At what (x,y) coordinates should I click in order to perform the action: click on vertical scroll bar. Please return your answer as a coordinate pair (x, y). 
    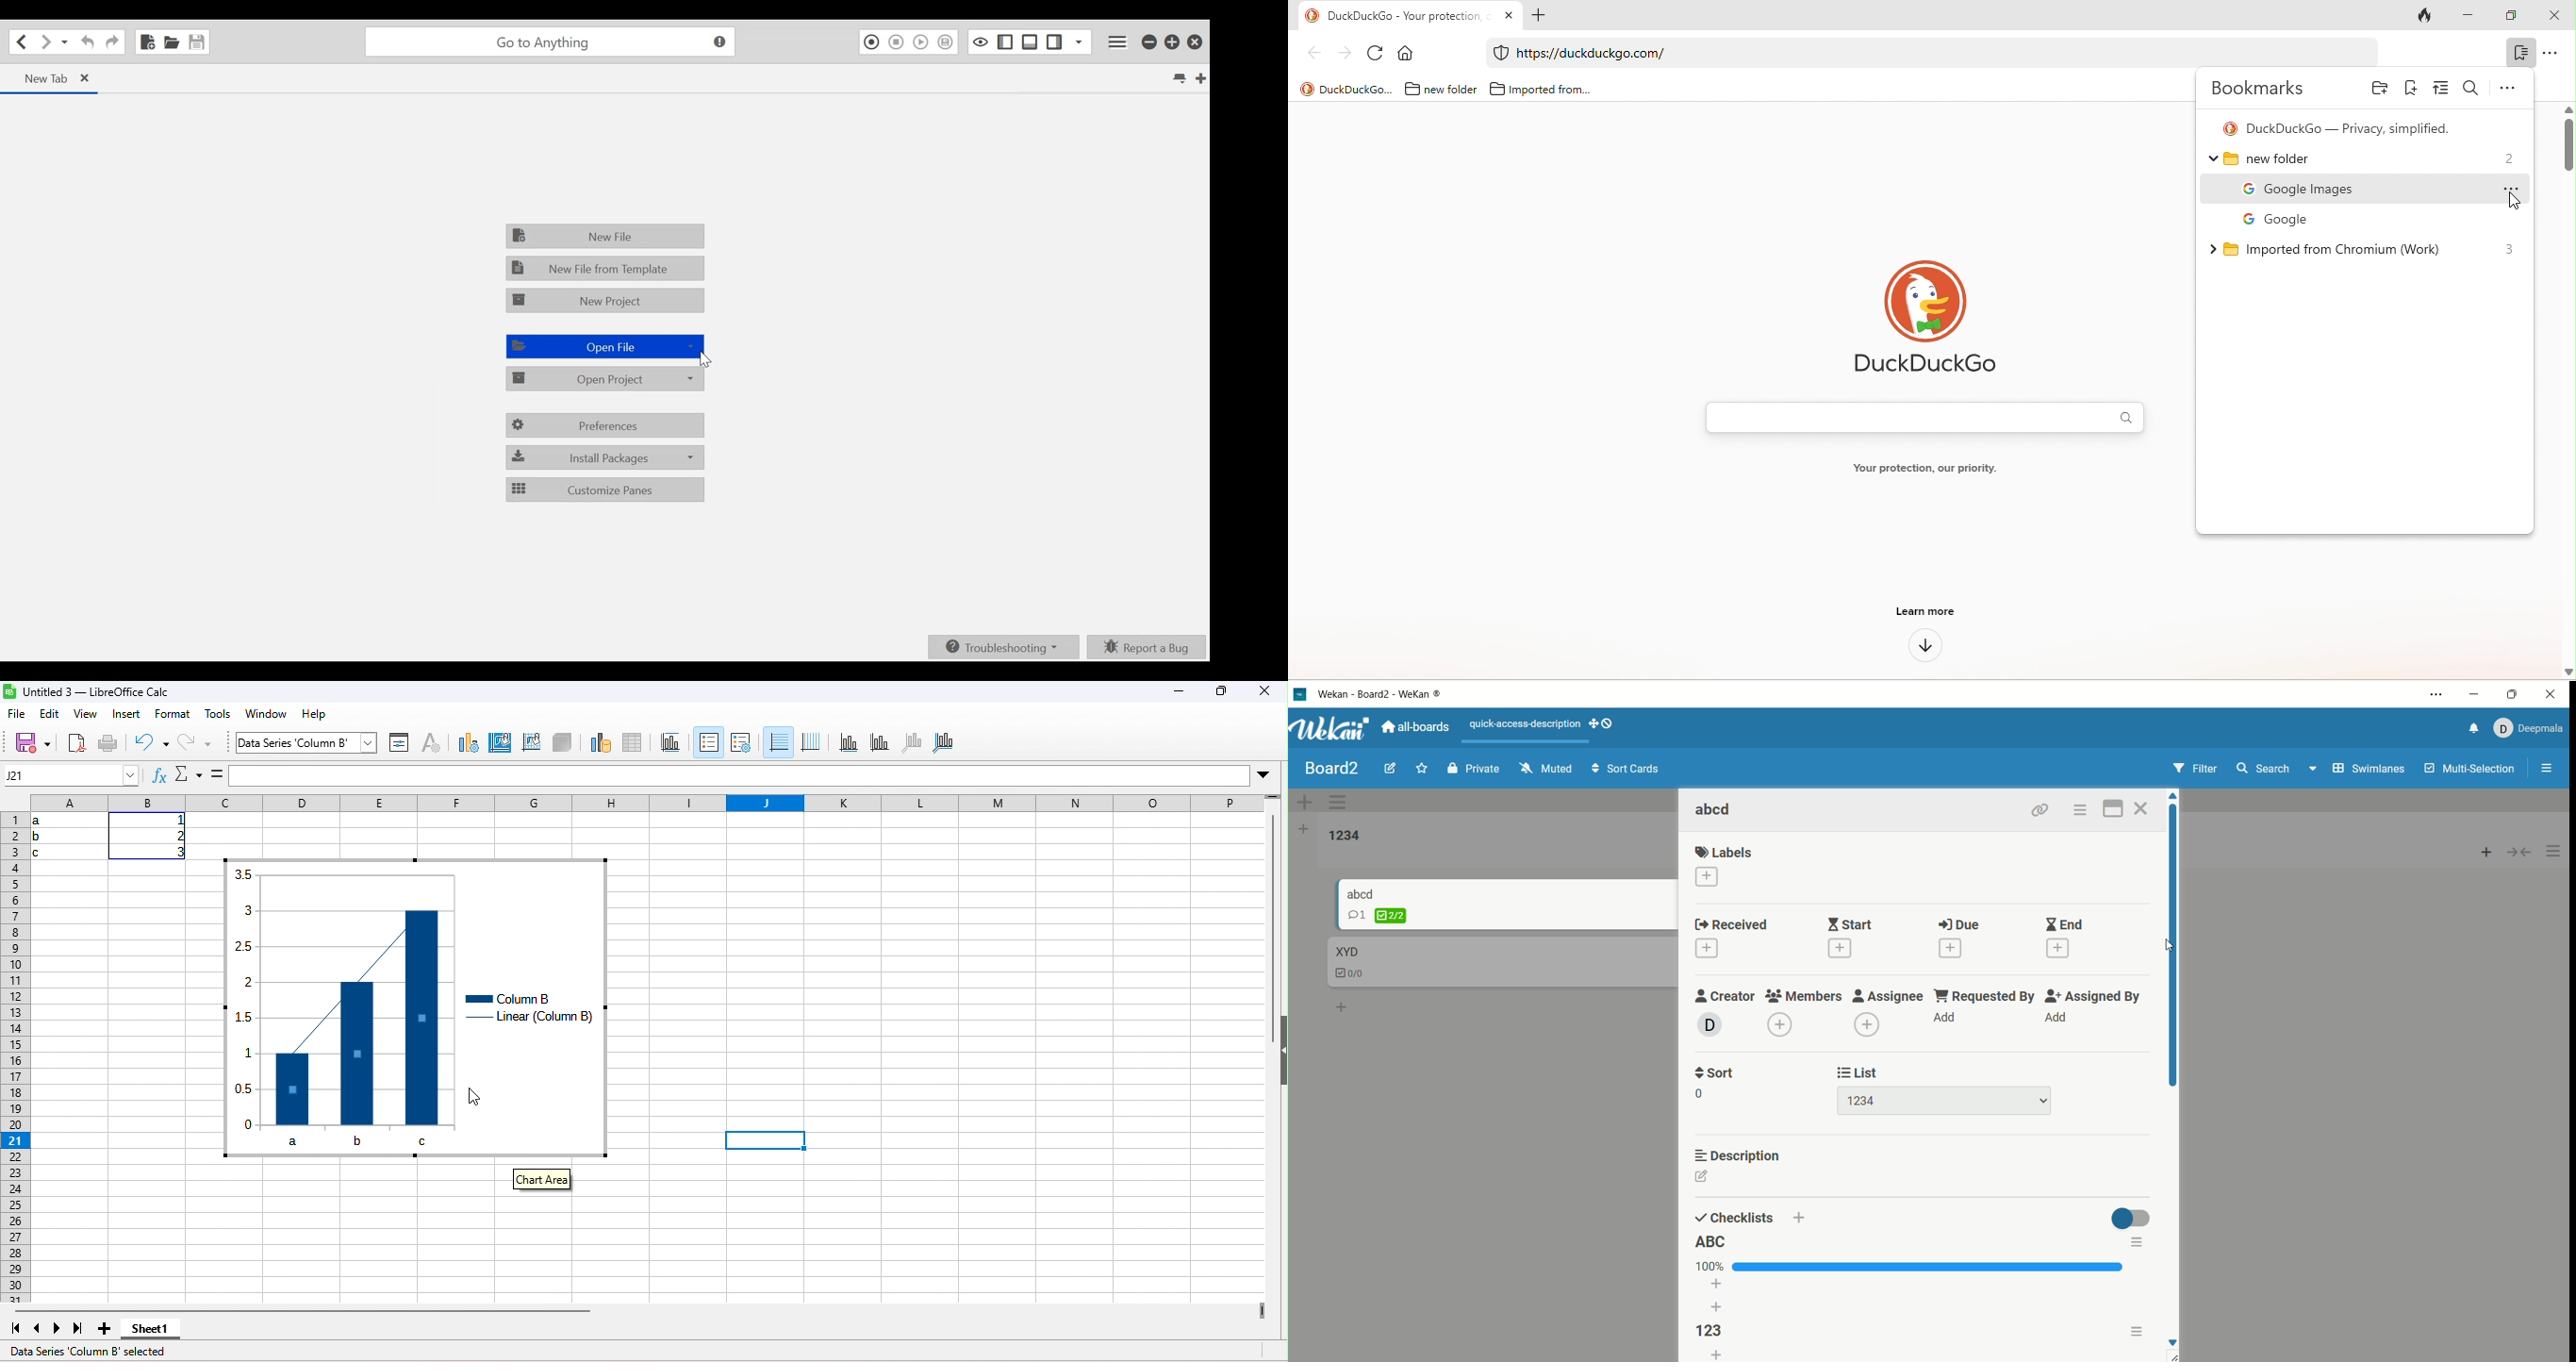
    Looking at the image, I should click on (1269, 928).